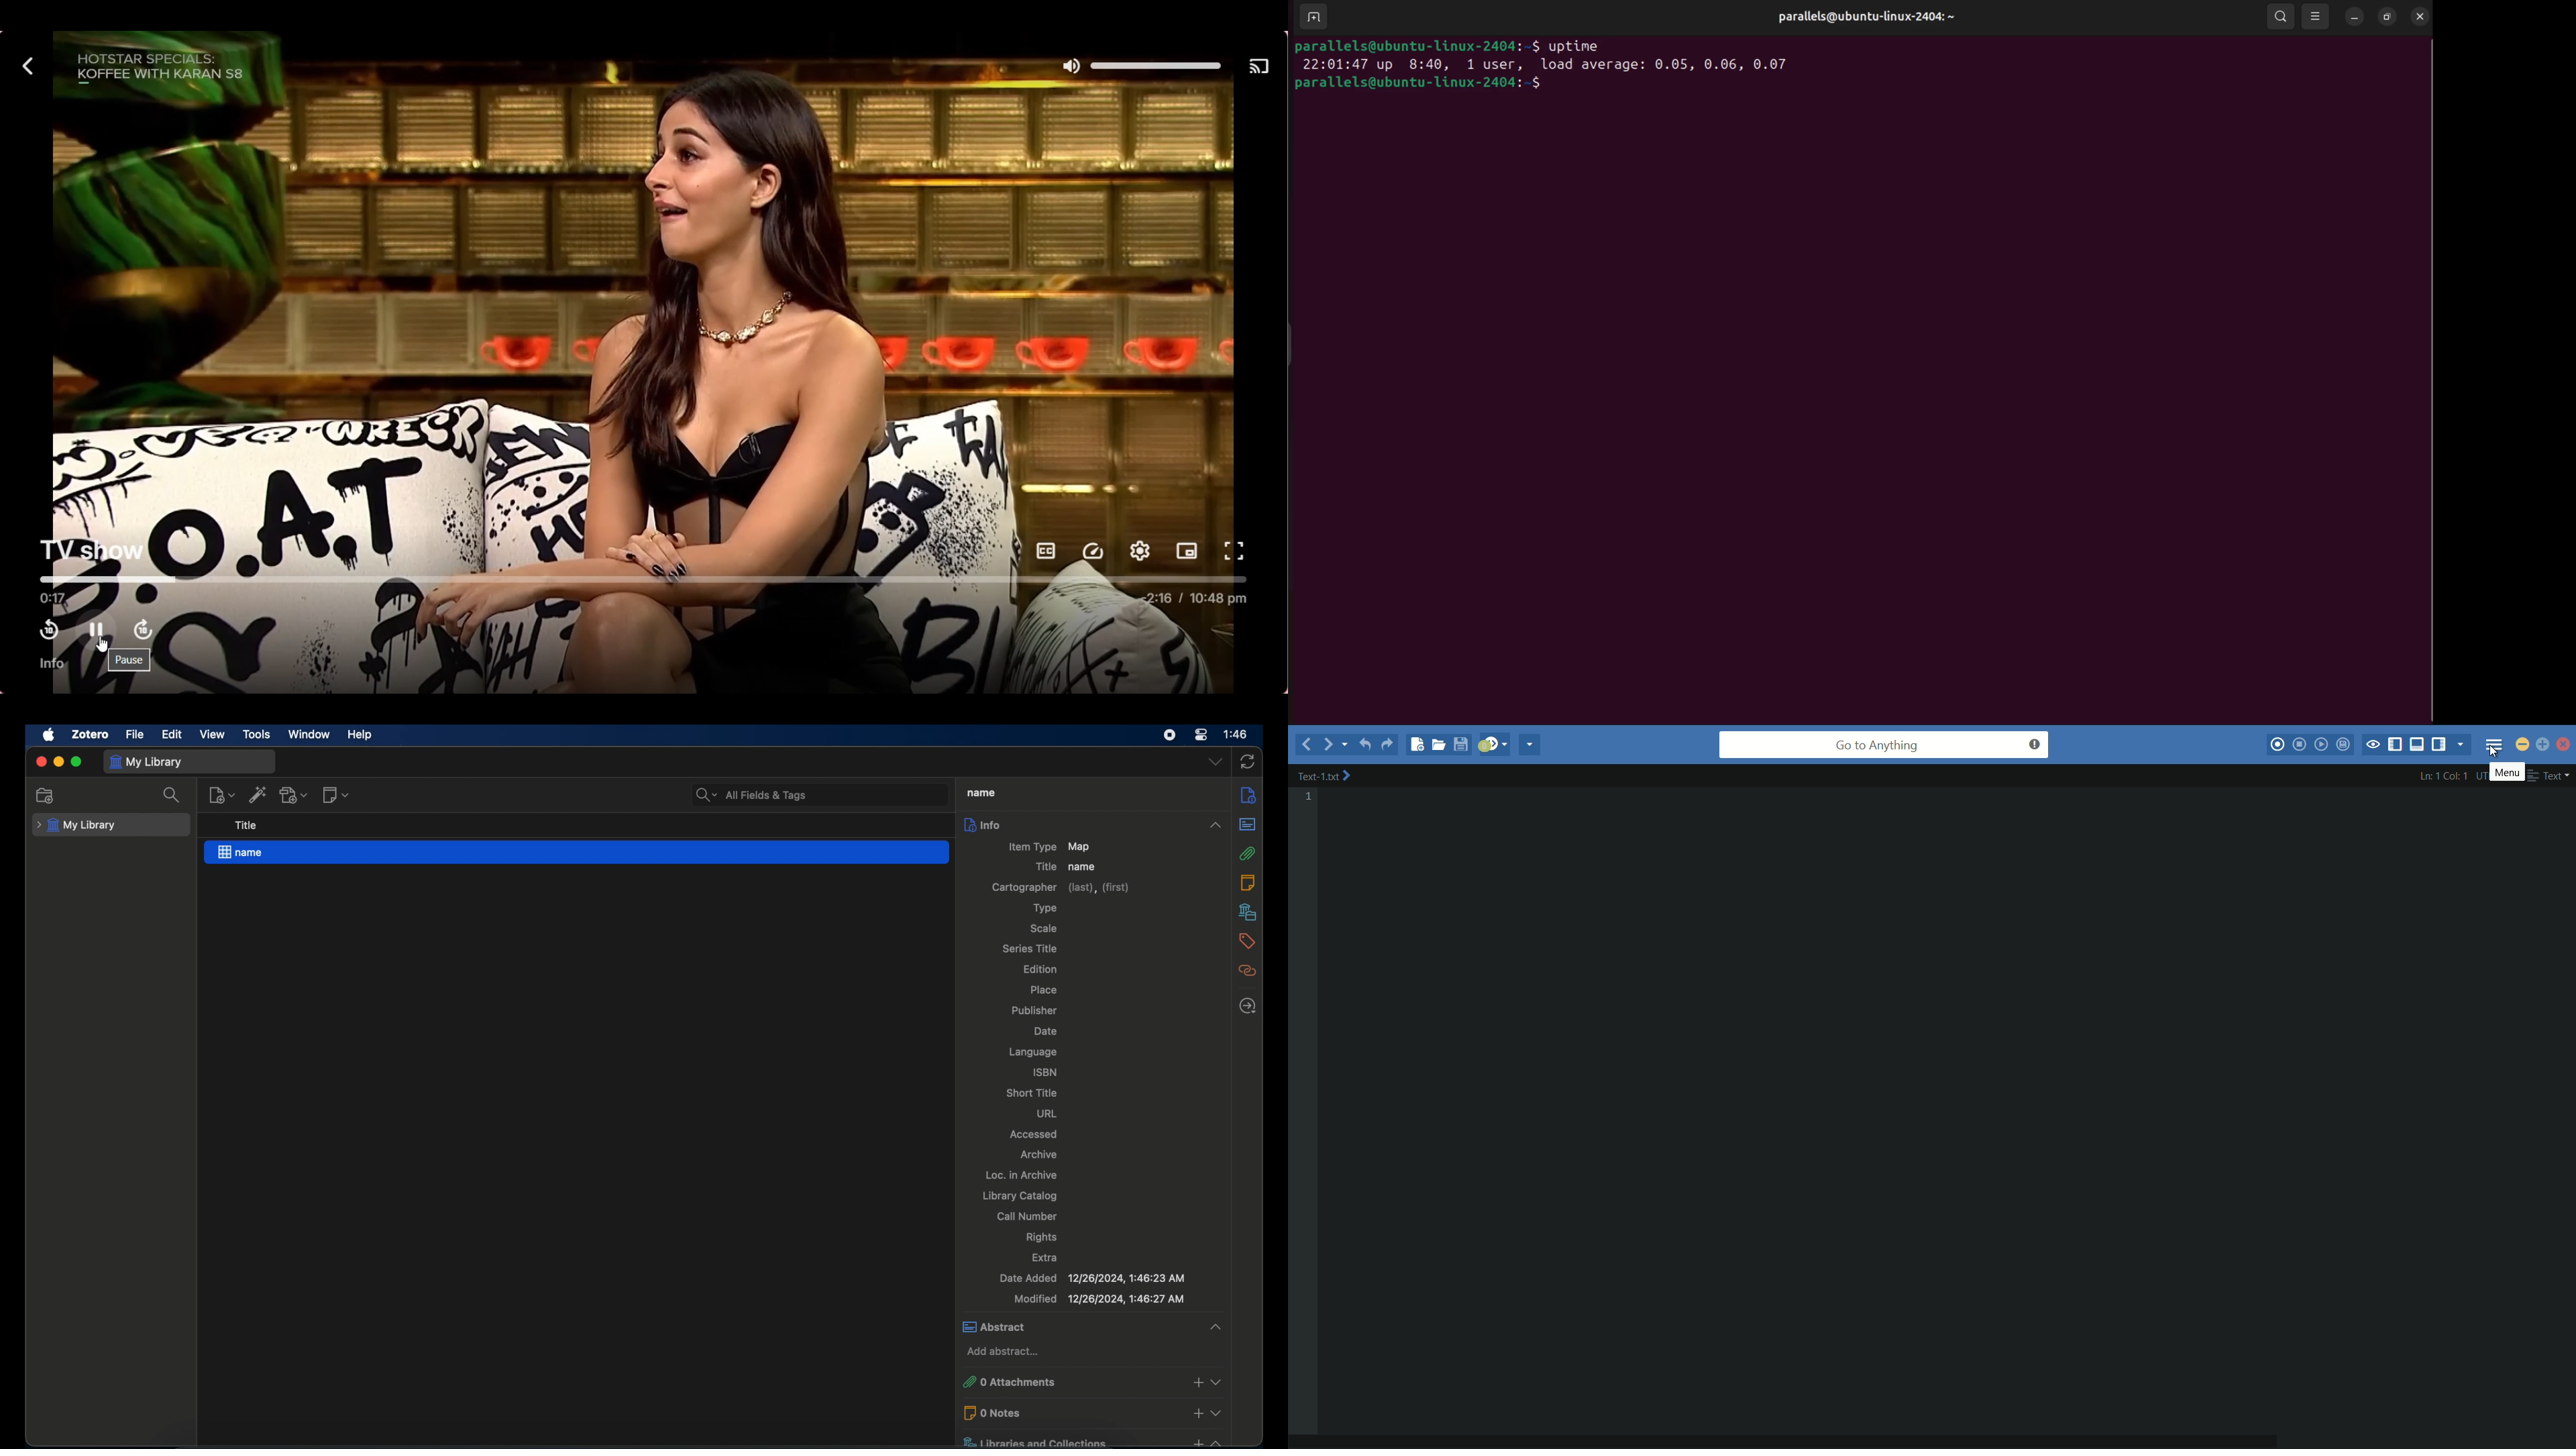 The width and height of the screenshot is (2576, 1456). I want to click on Rewind by 10 seconds, so click(49, 631).